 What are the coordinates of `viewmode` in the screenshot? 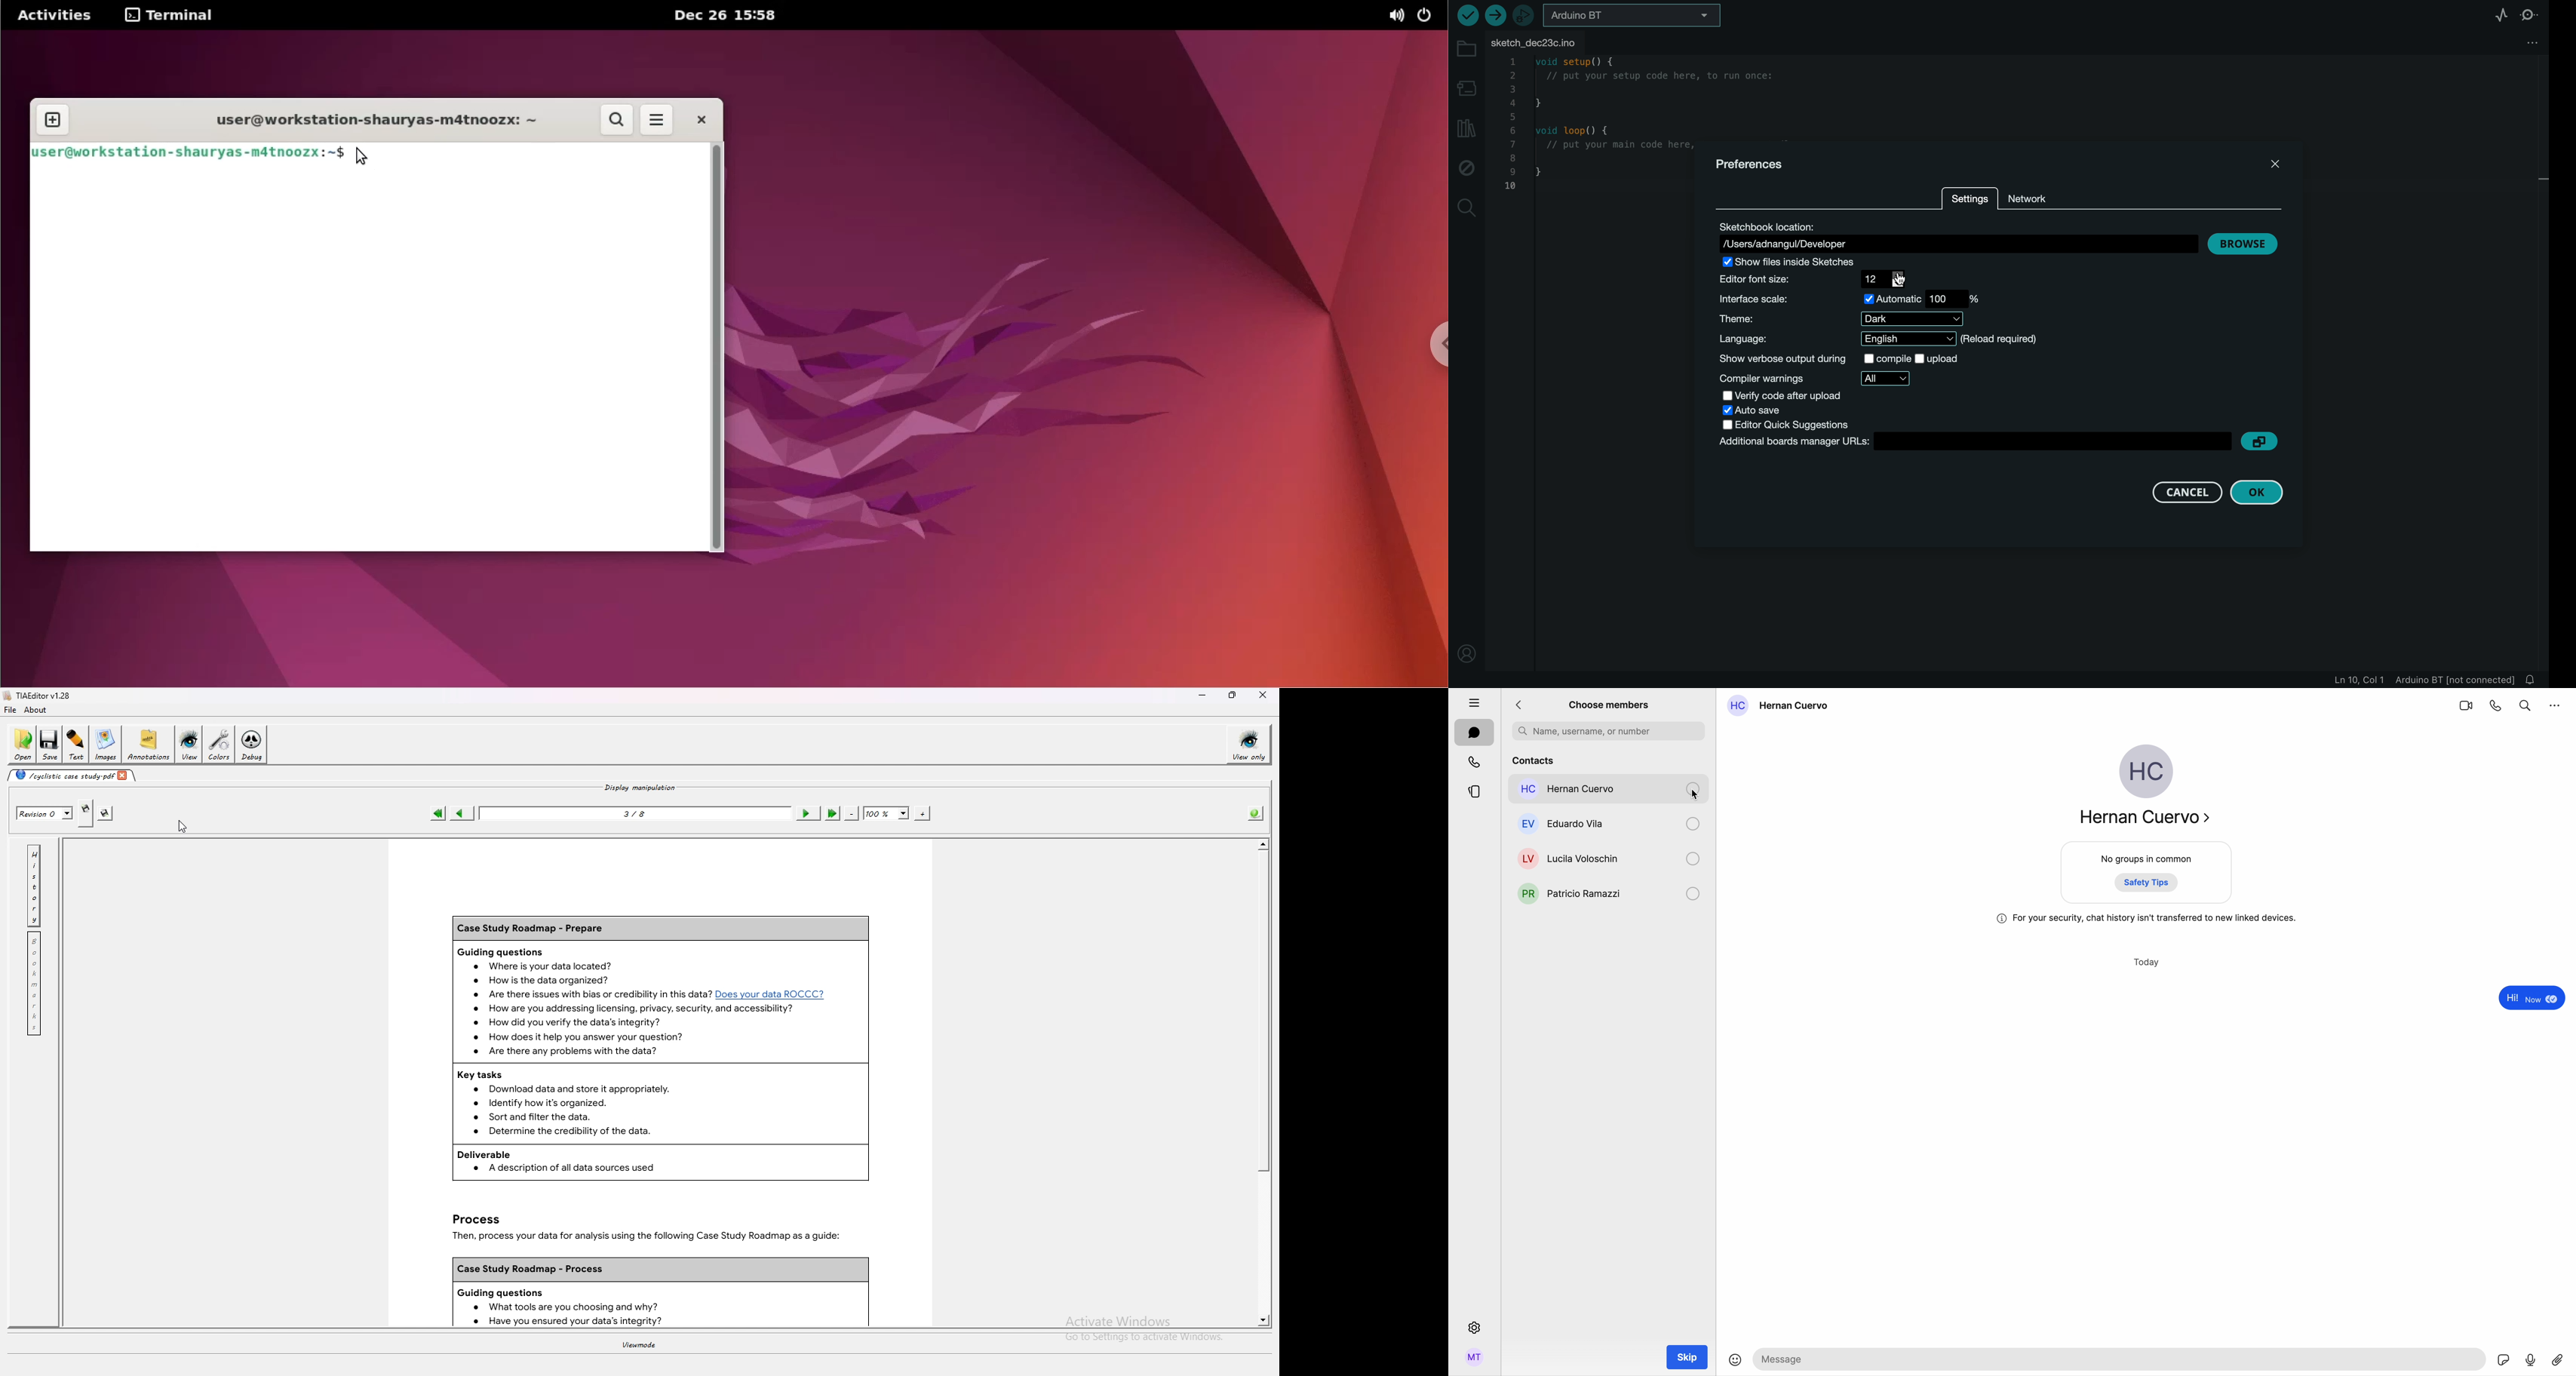 It's located at (639, 1345).